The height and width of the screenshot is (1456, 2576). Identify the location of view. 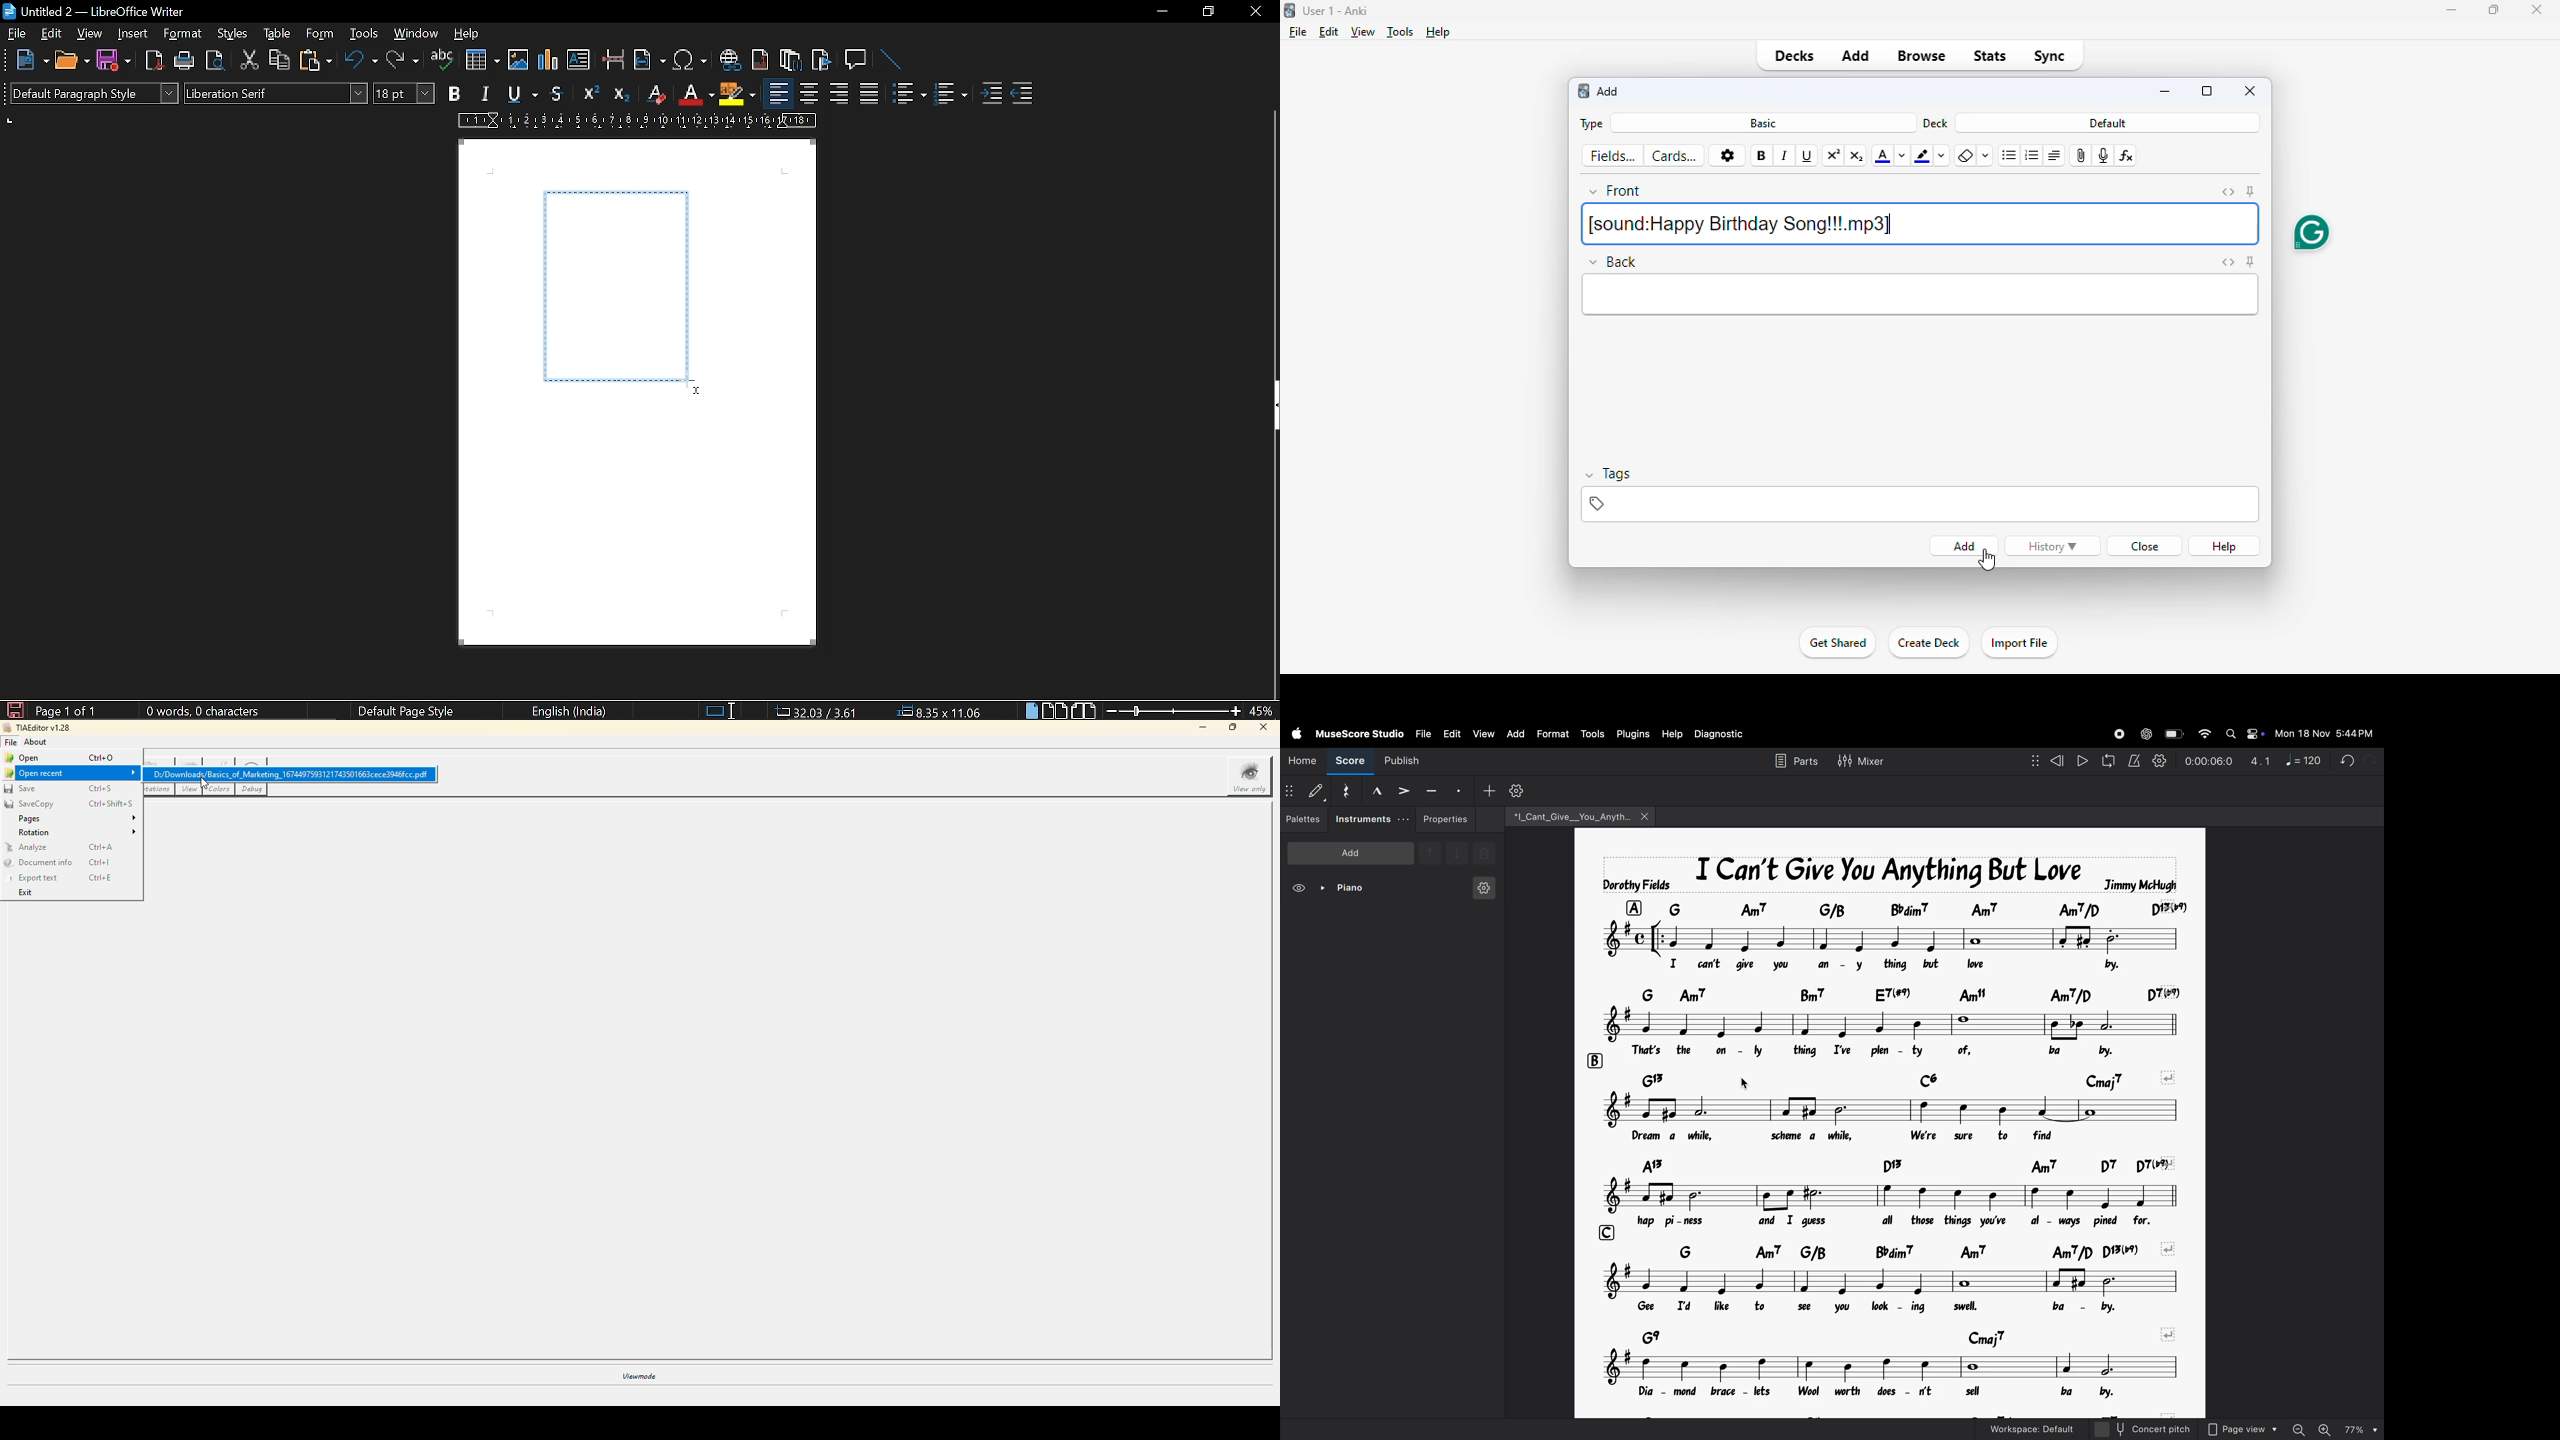
(90, 34).